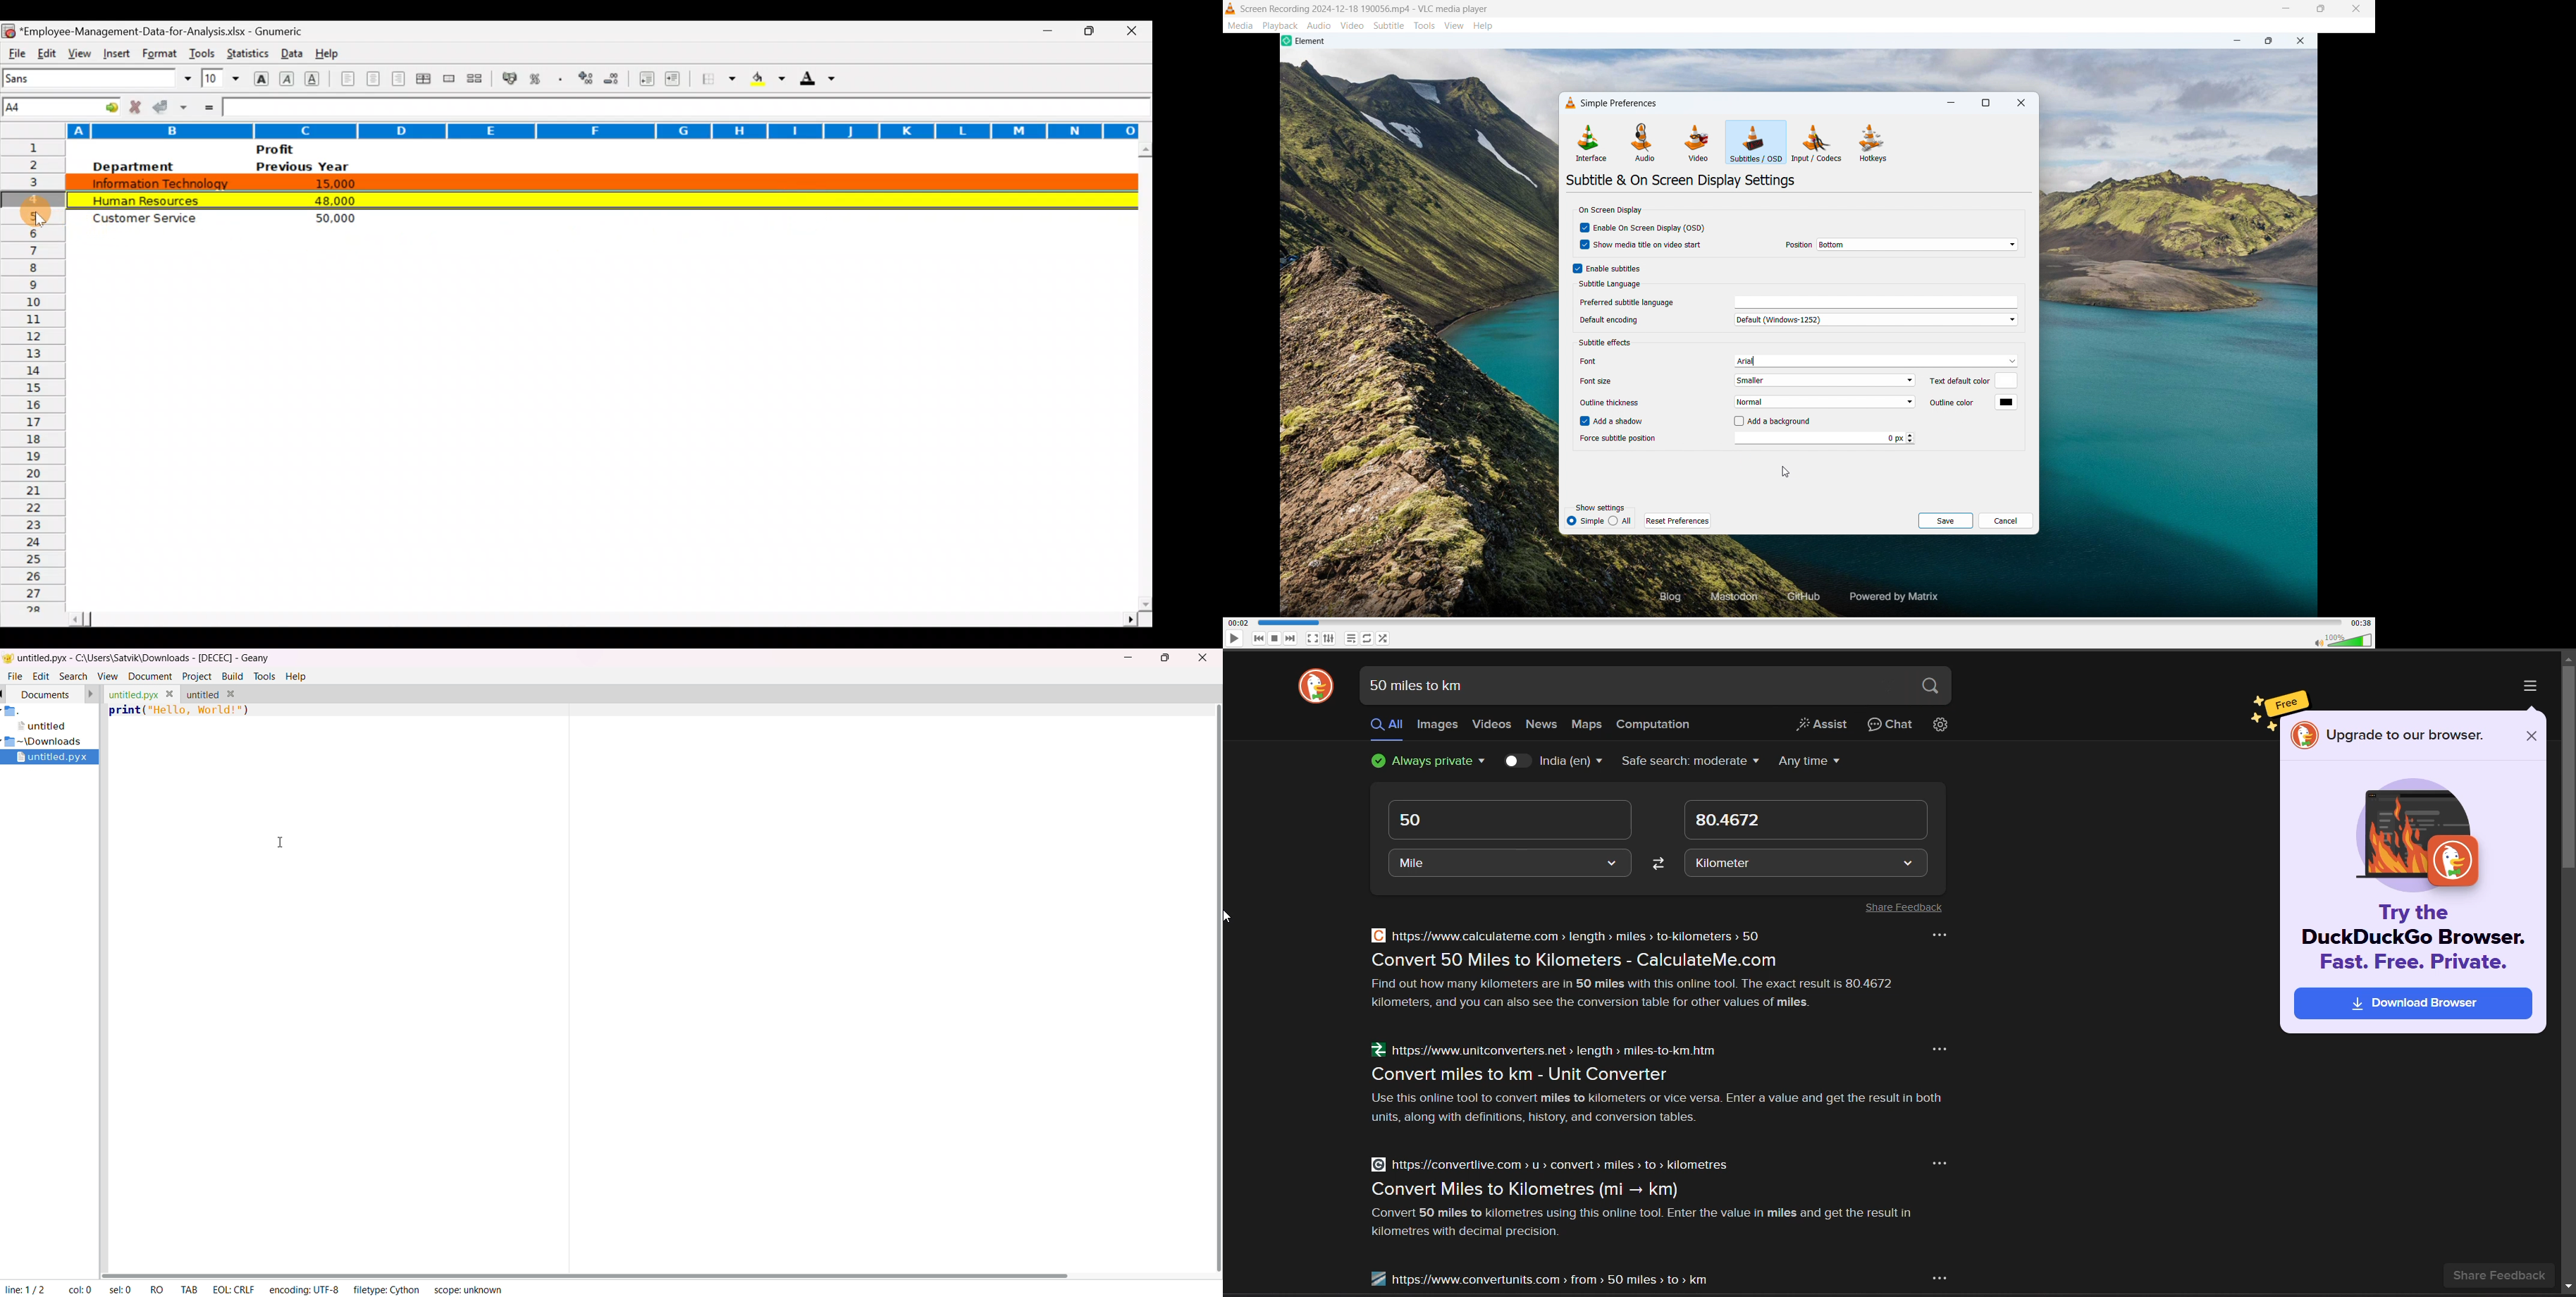  I want to click on Centre horizontally, so click(374, 81).